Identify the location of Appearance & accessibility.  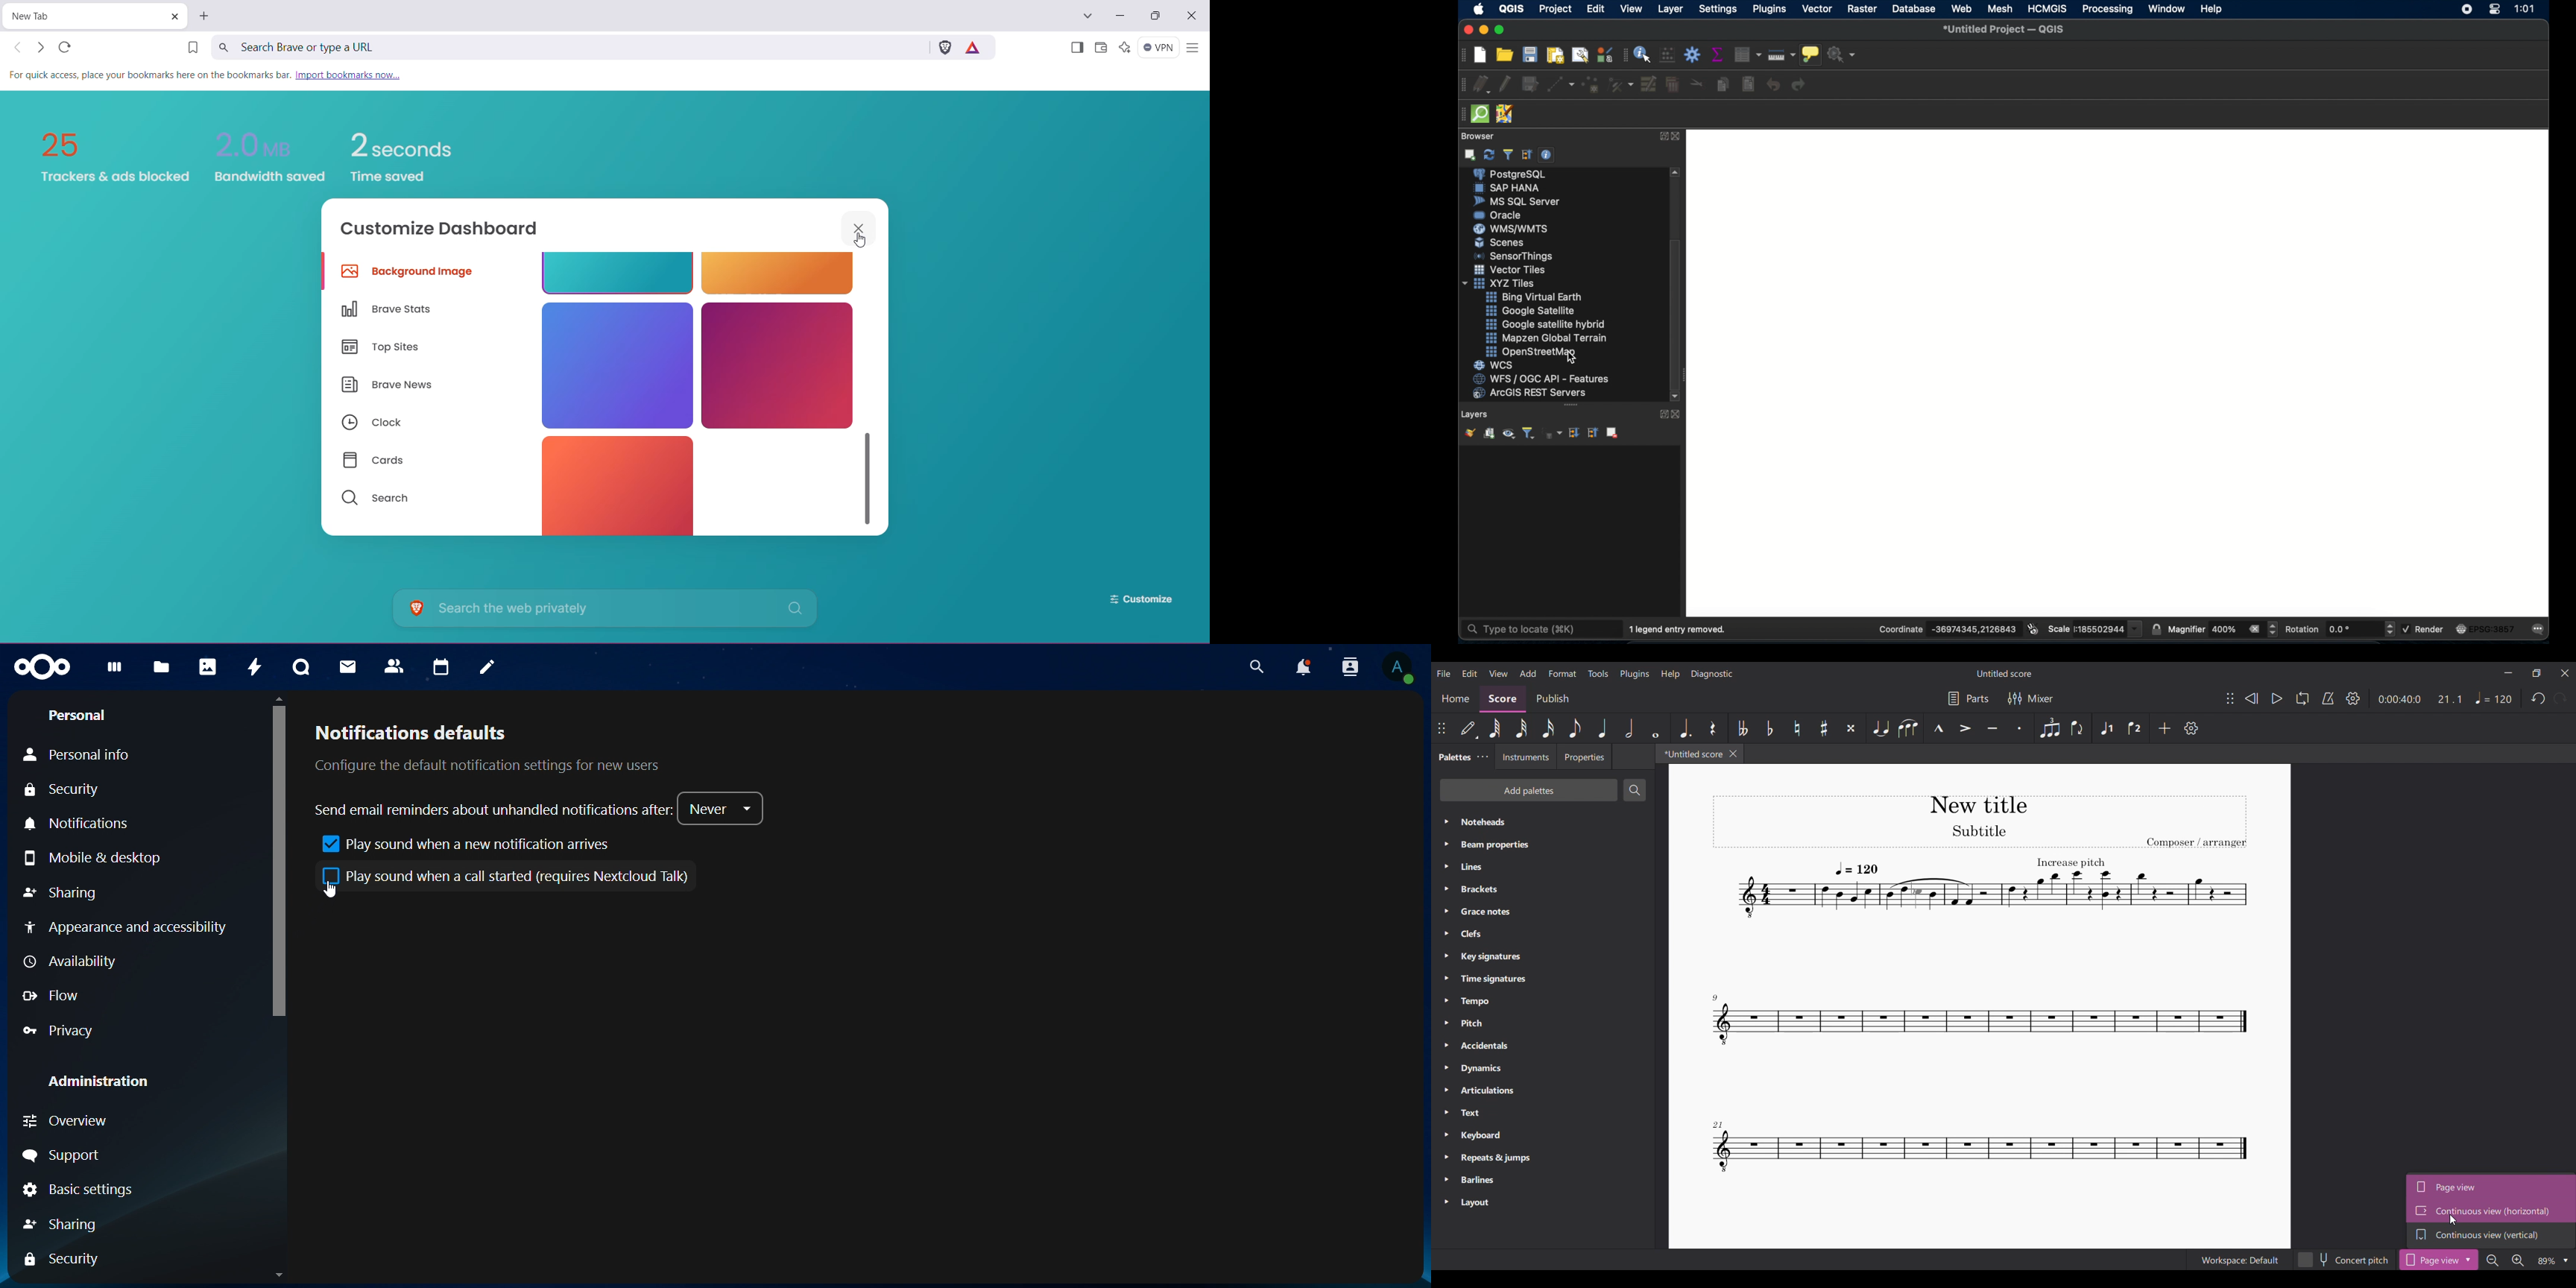
(127, 927).